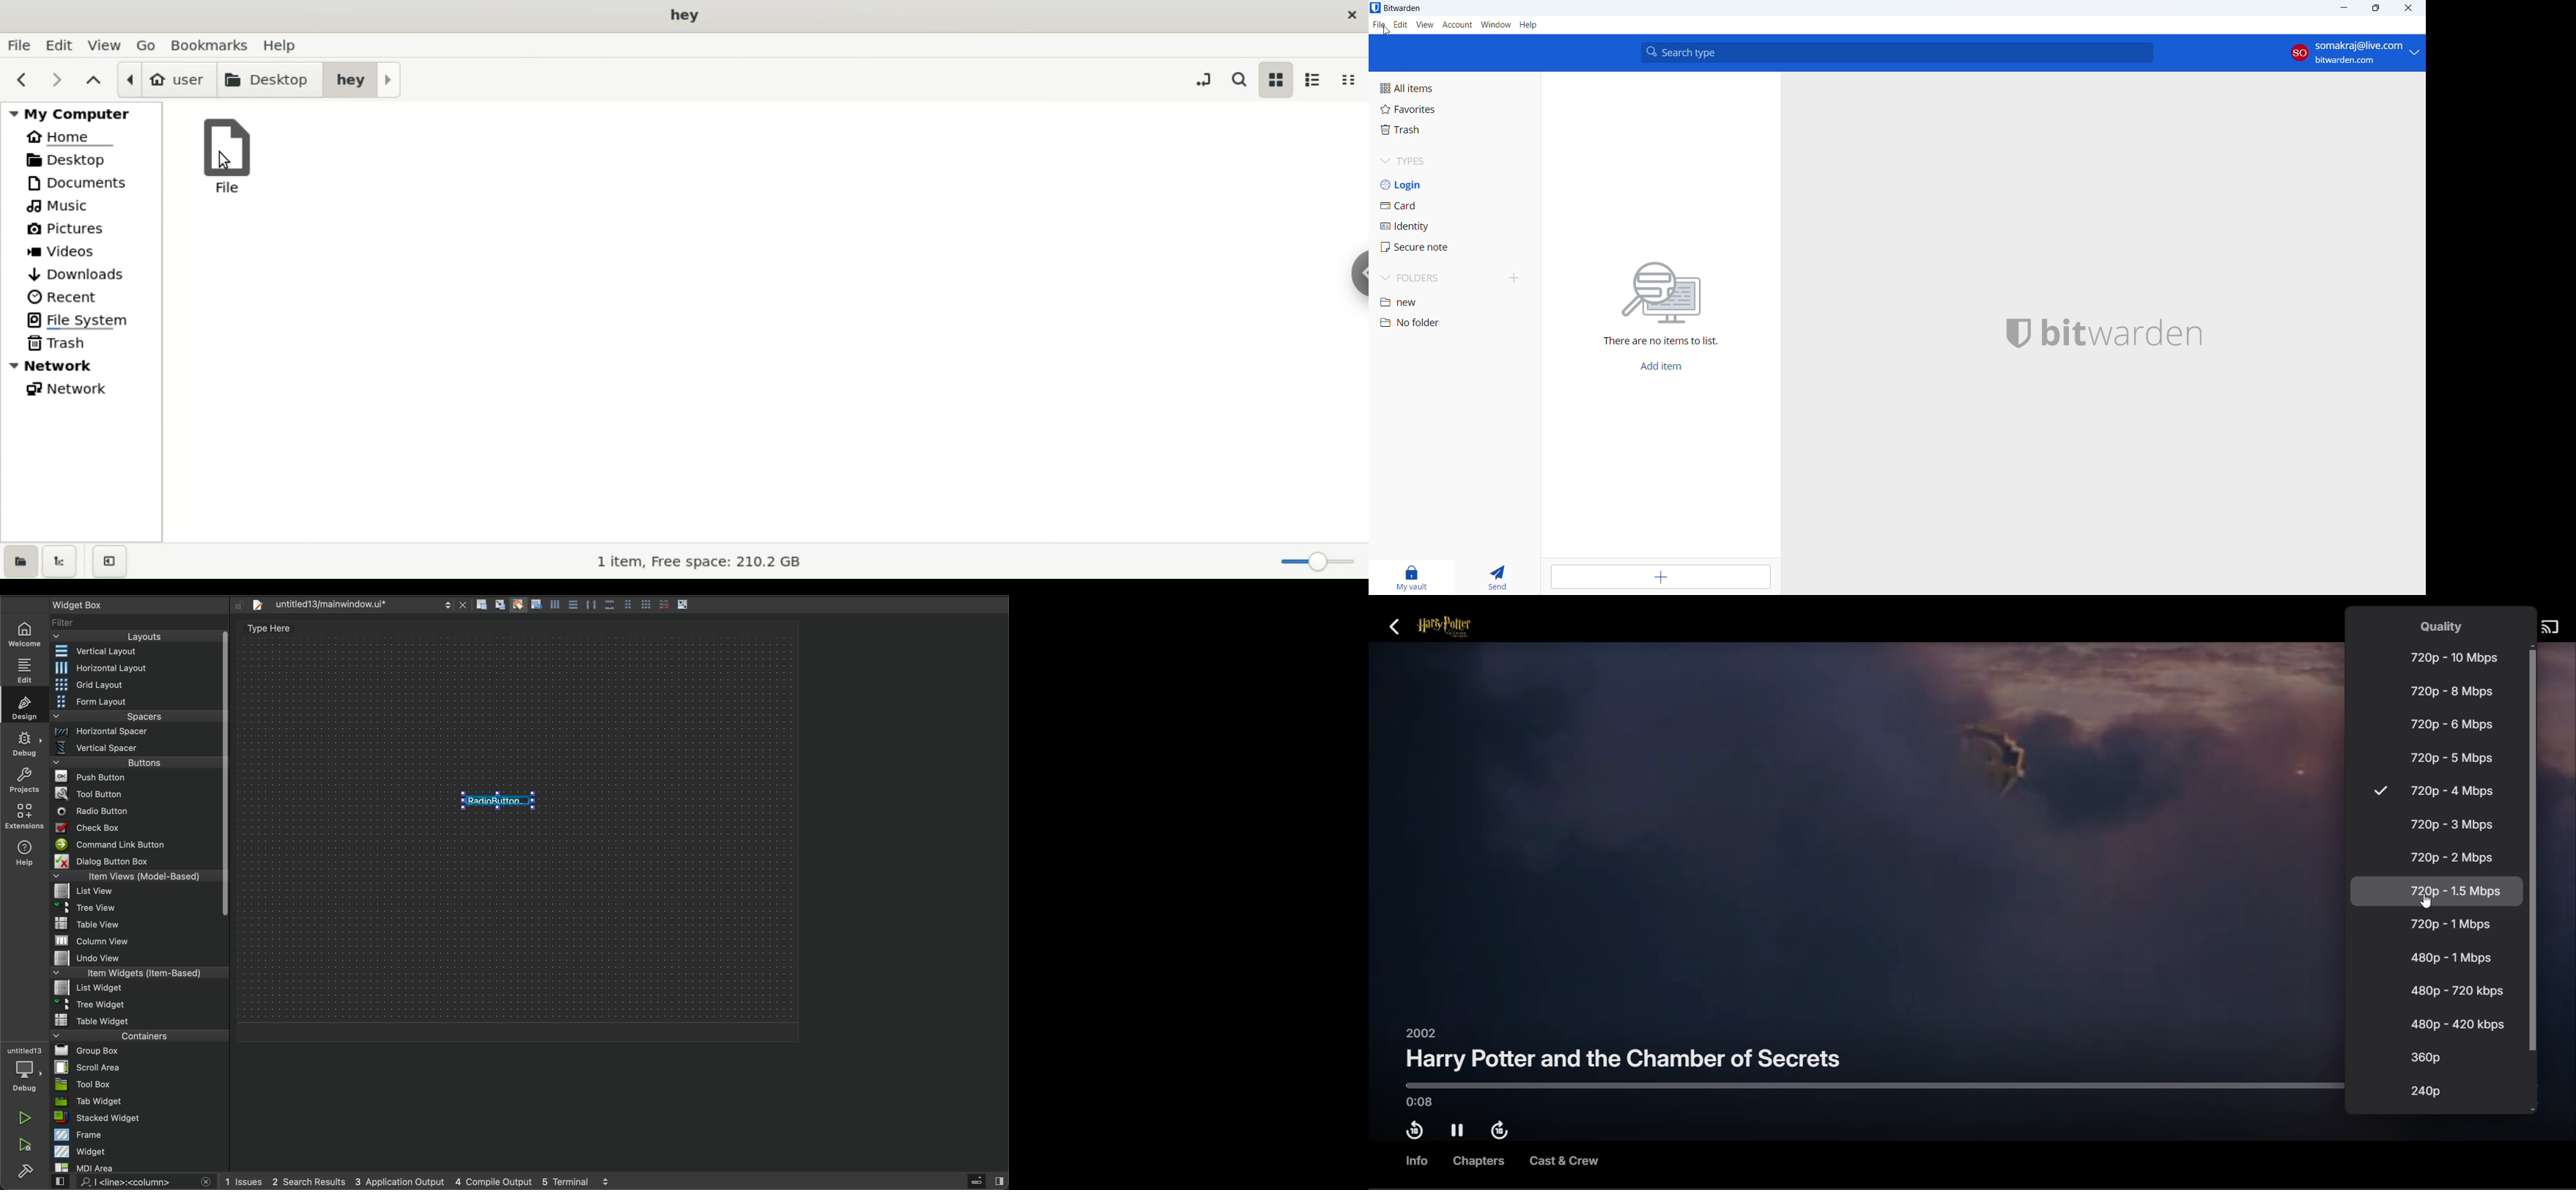 The width and height of the screenshot is (2576, 1204). What do you see at coordinates (1662, 343) in the screenshot?
I see `There are no items to list.` at bounding box center [1662, 343].